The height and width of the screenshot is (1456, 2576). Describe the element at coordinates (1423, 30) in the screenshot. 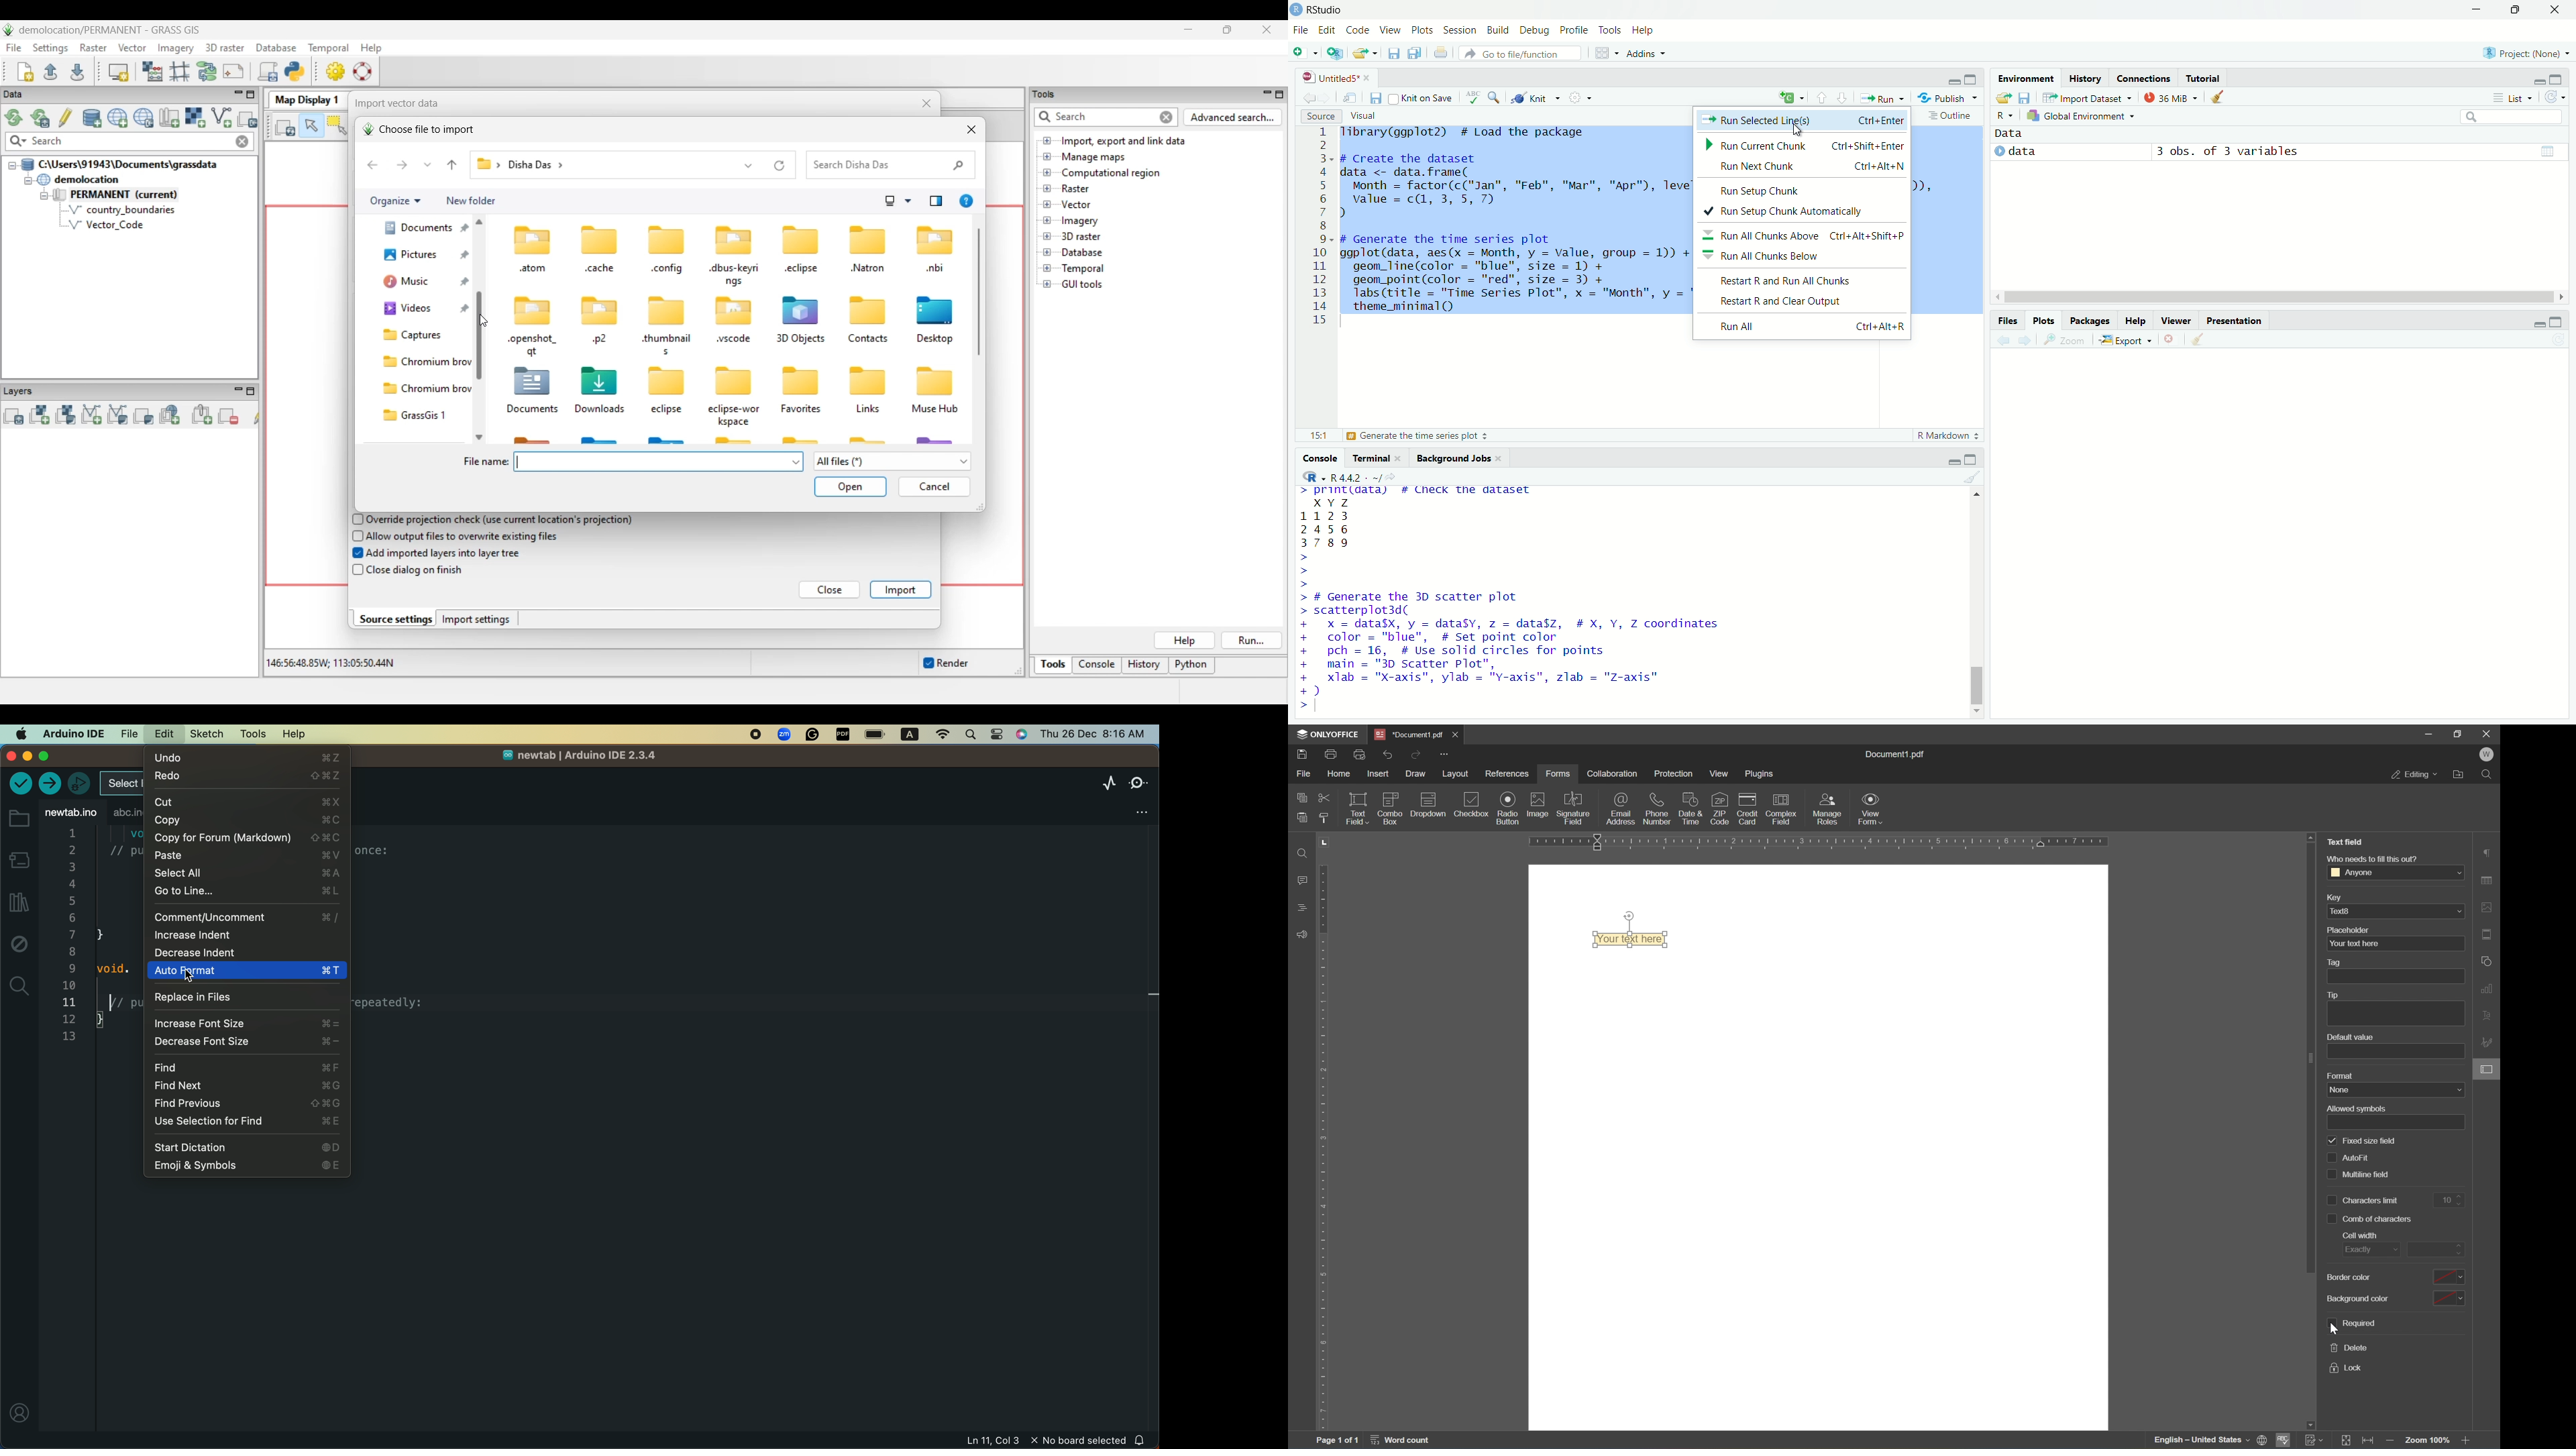

I see `plots` at that location.